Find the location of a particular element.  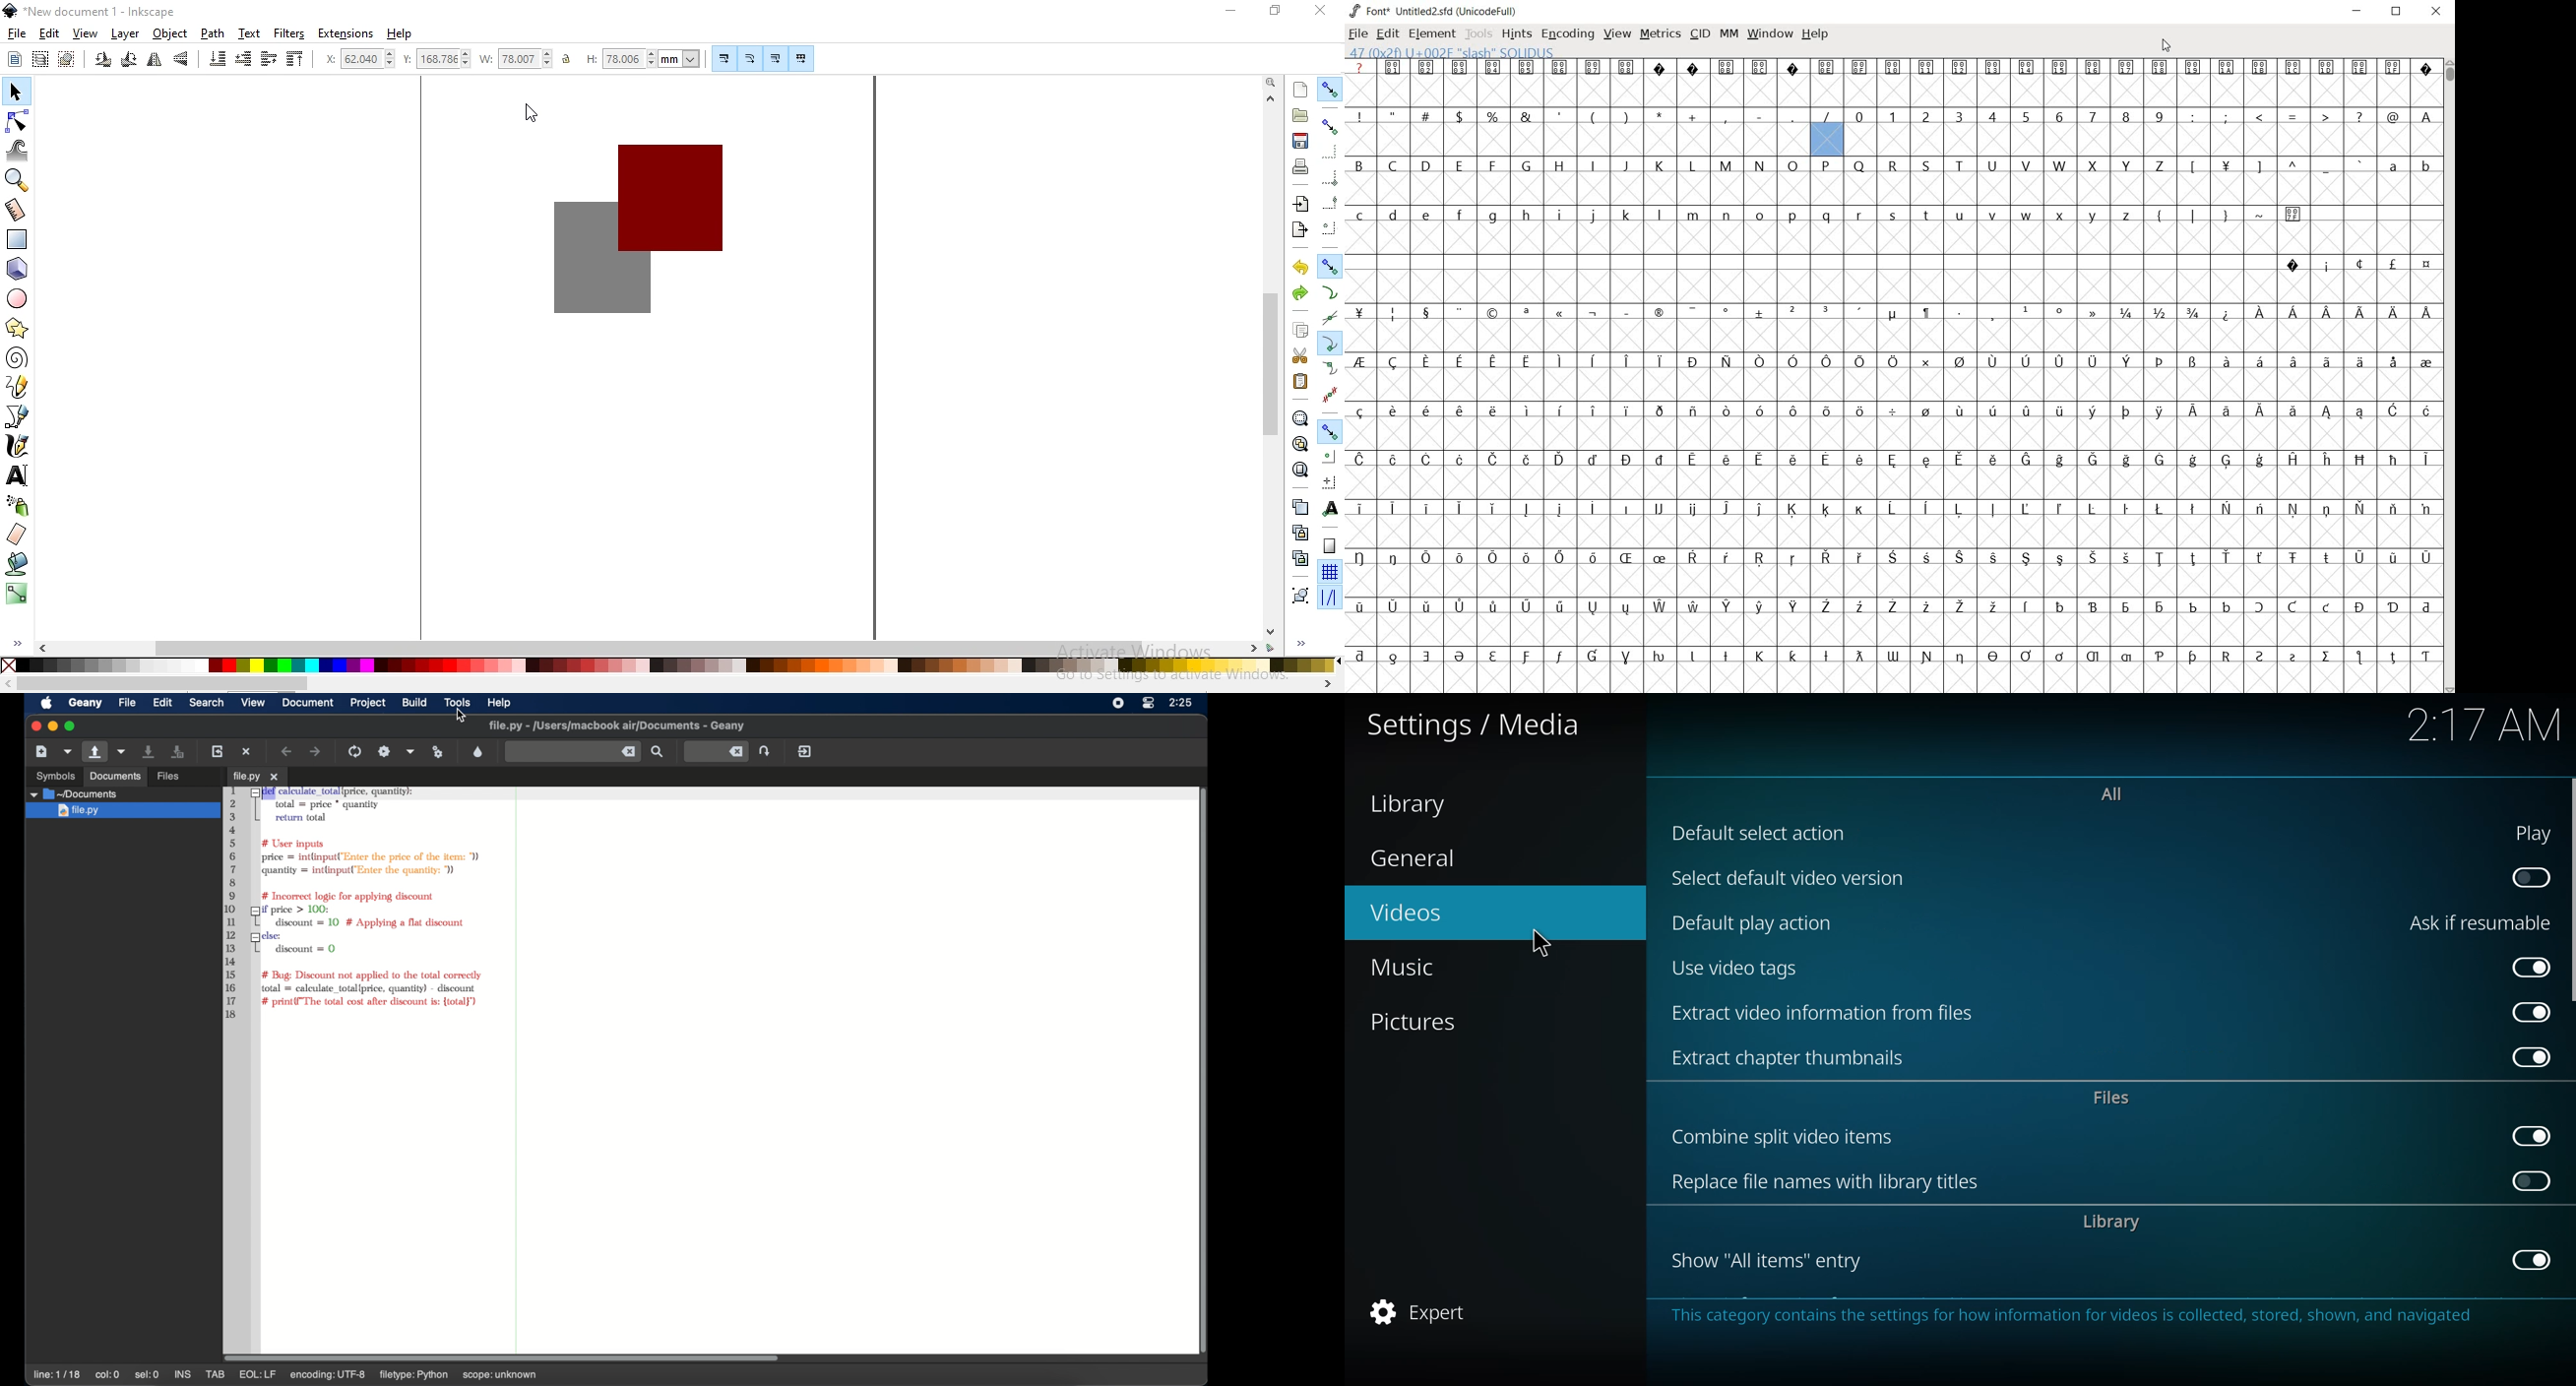

select default video version is located at coordinates (1785, 881).